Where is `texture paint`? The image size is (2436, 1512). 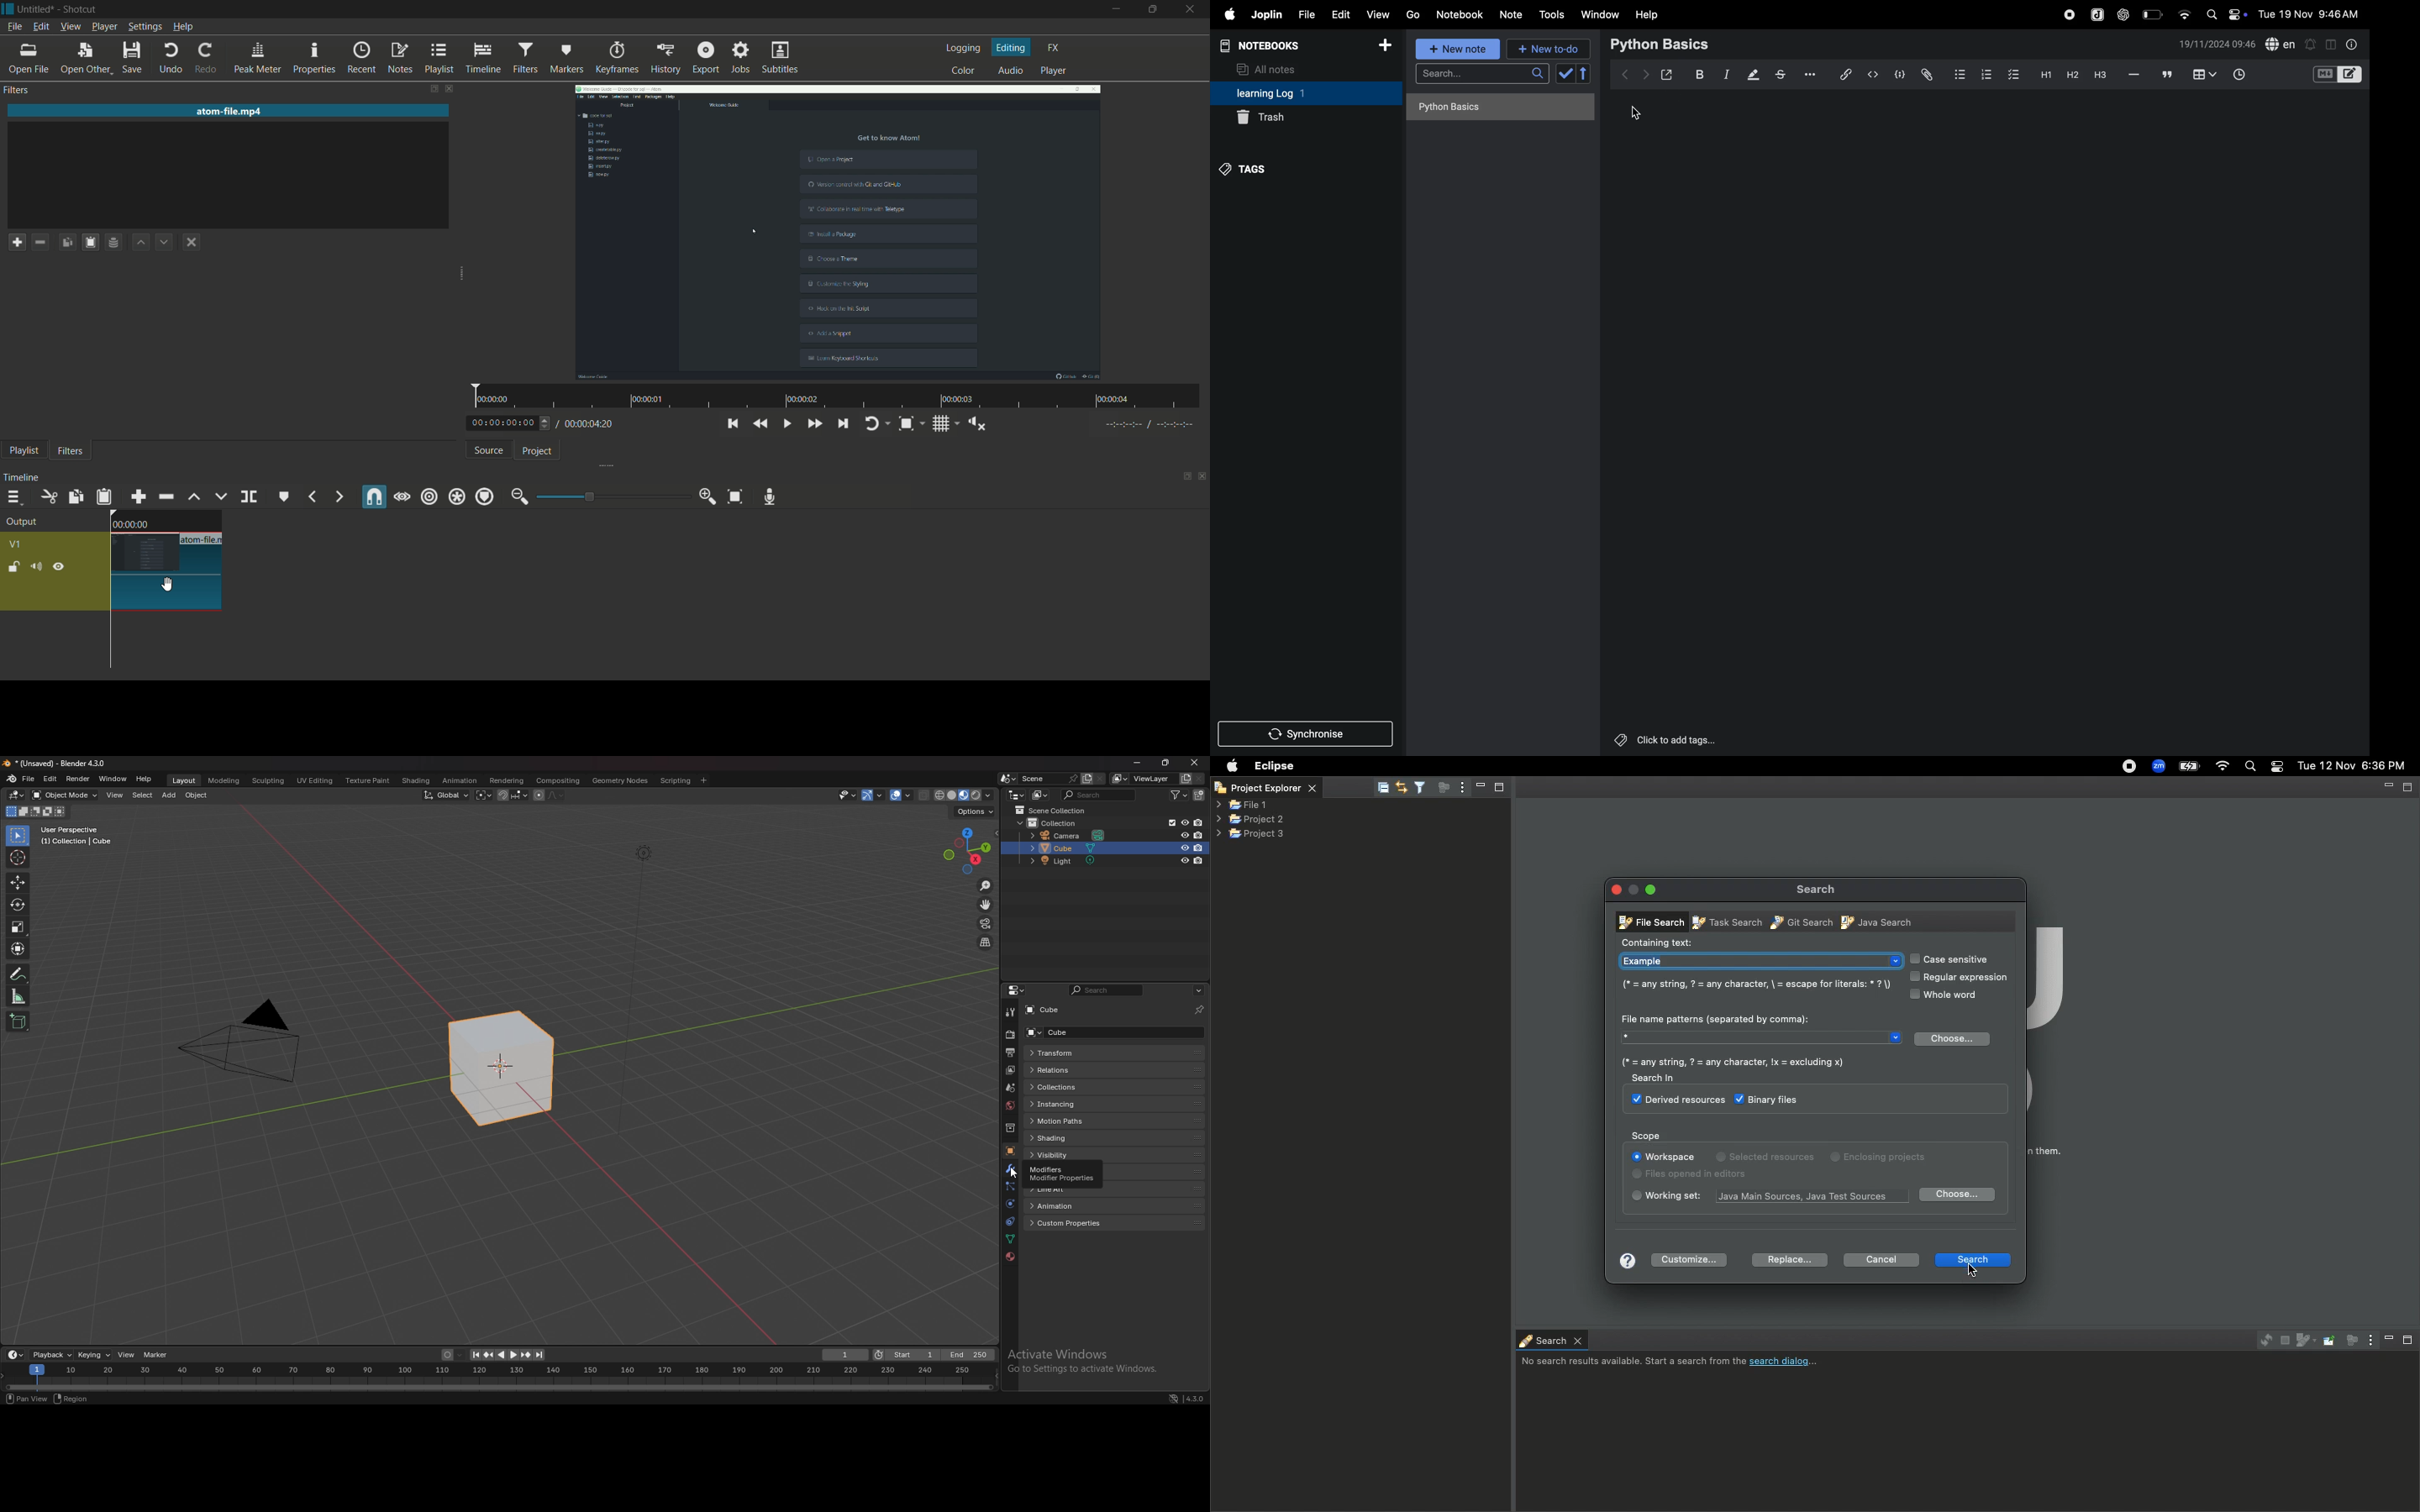
texture paint is located at coordinates (368, 781).